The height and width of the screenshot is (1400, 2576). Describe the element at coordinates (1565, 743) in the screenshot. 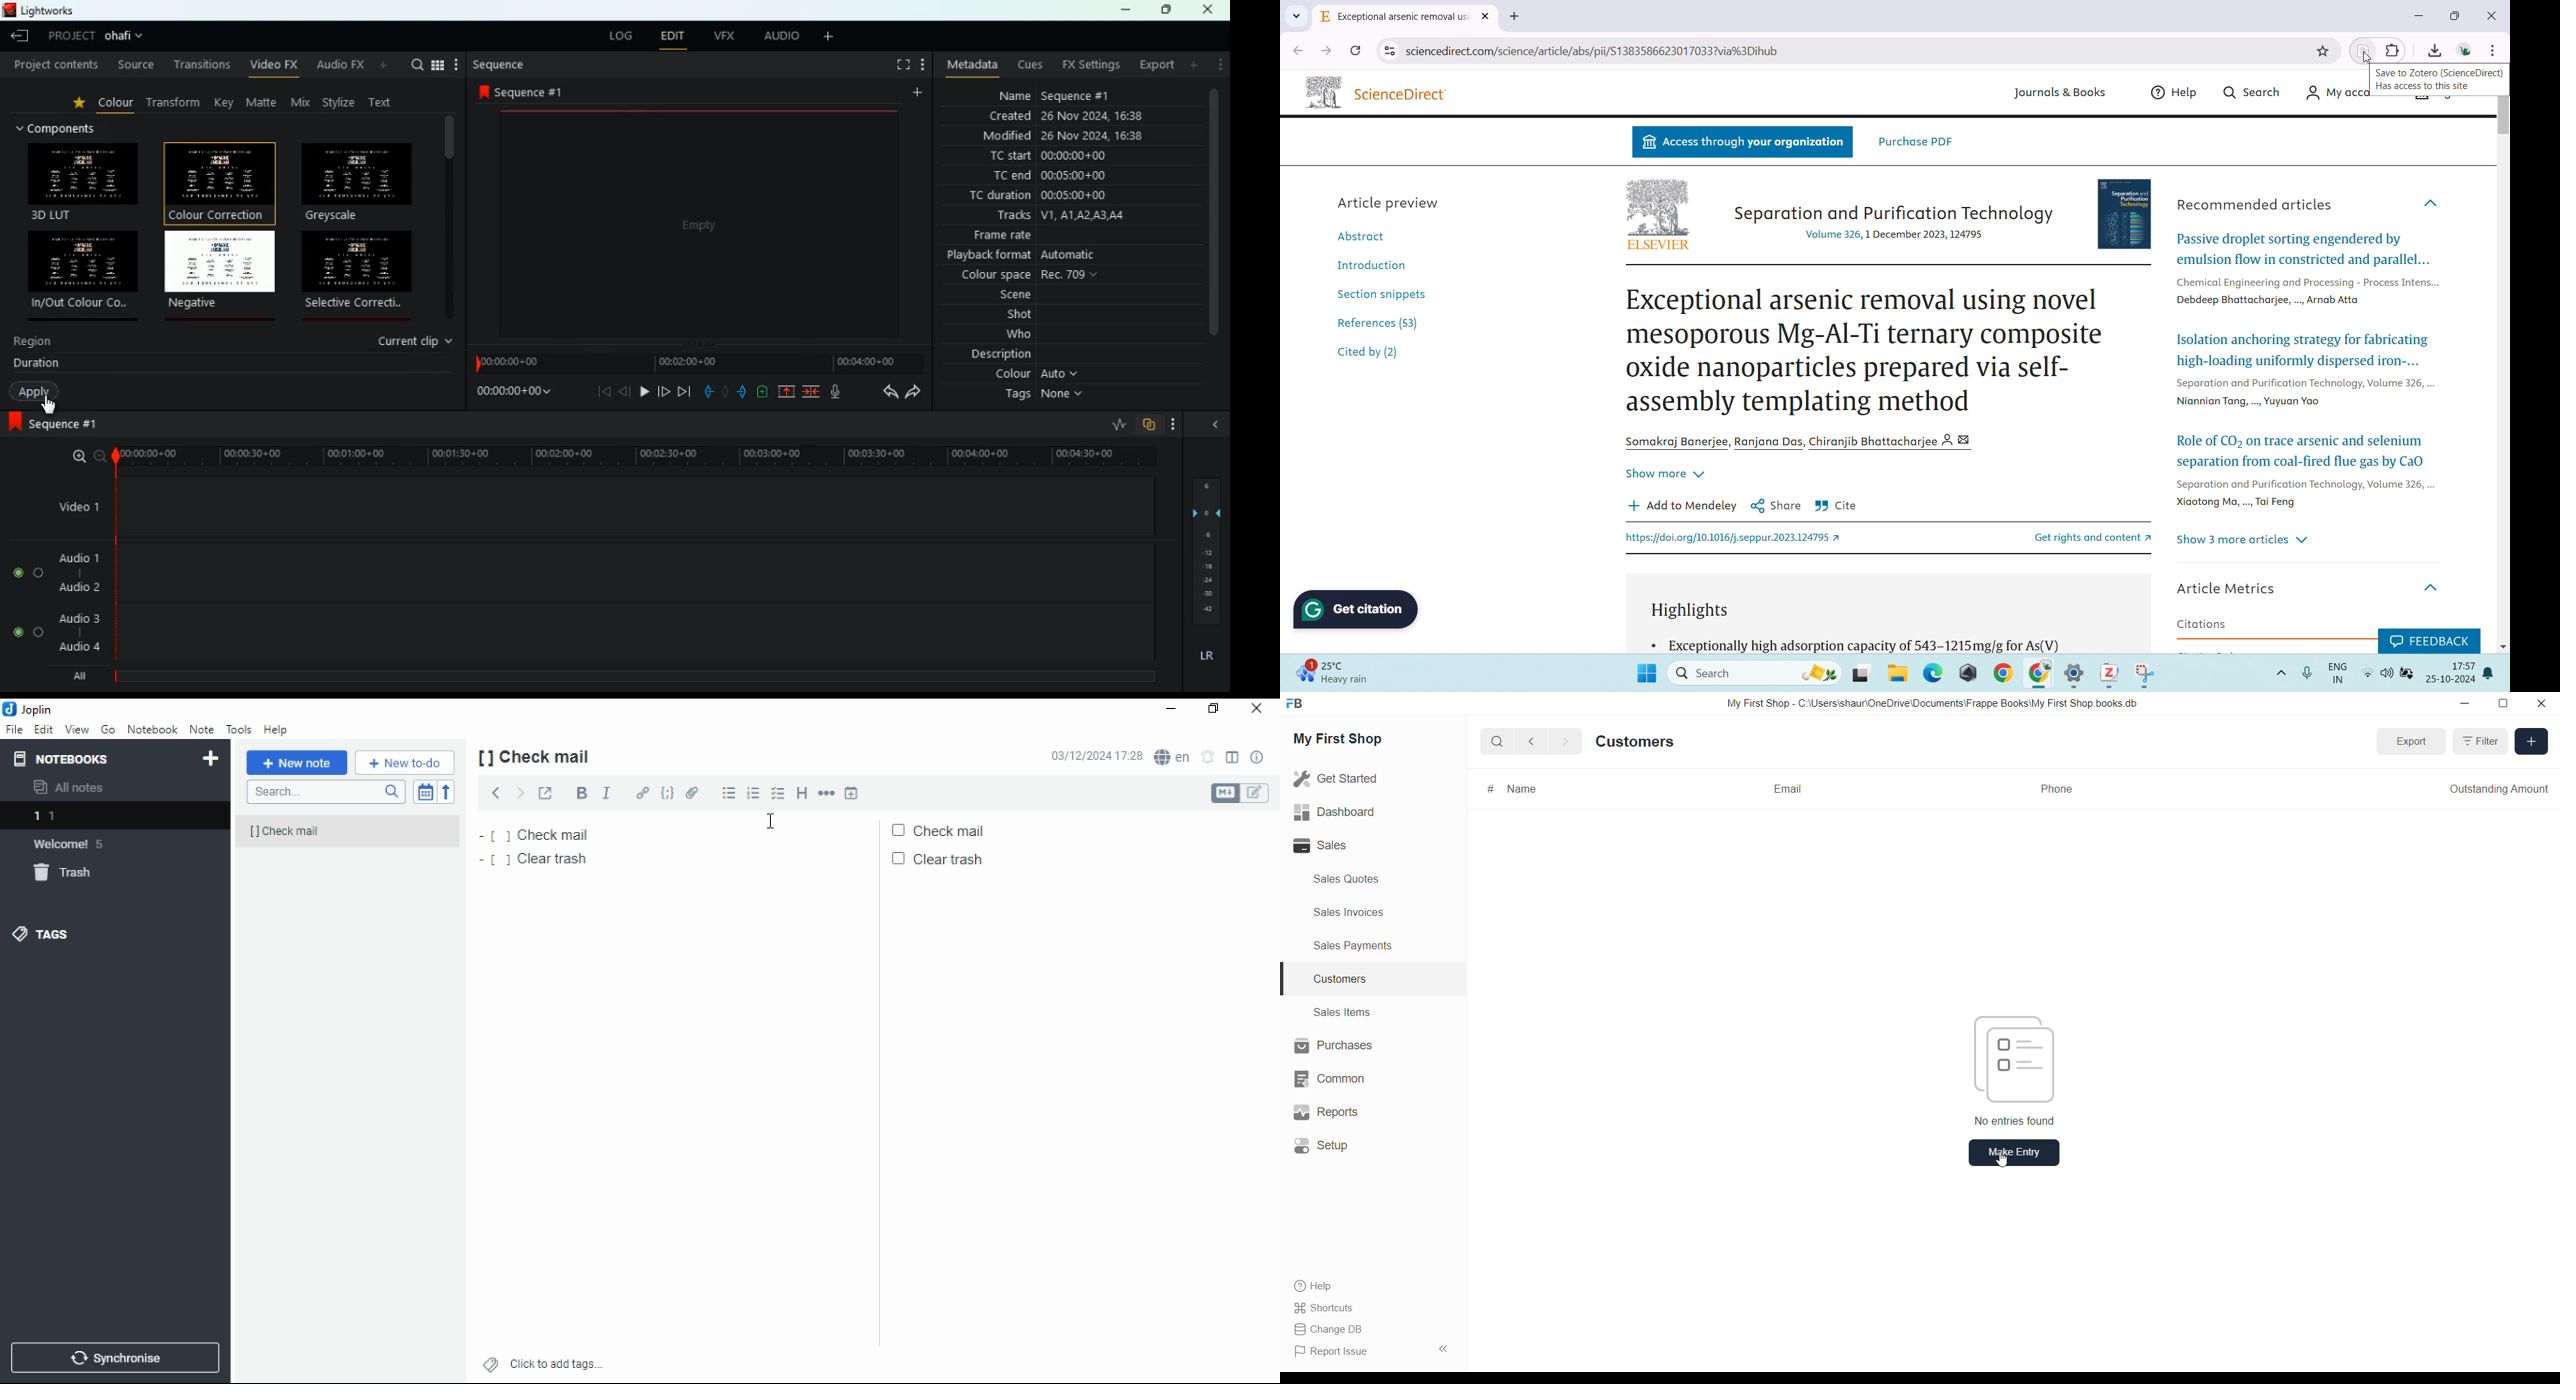

I see `go forward` at that location.